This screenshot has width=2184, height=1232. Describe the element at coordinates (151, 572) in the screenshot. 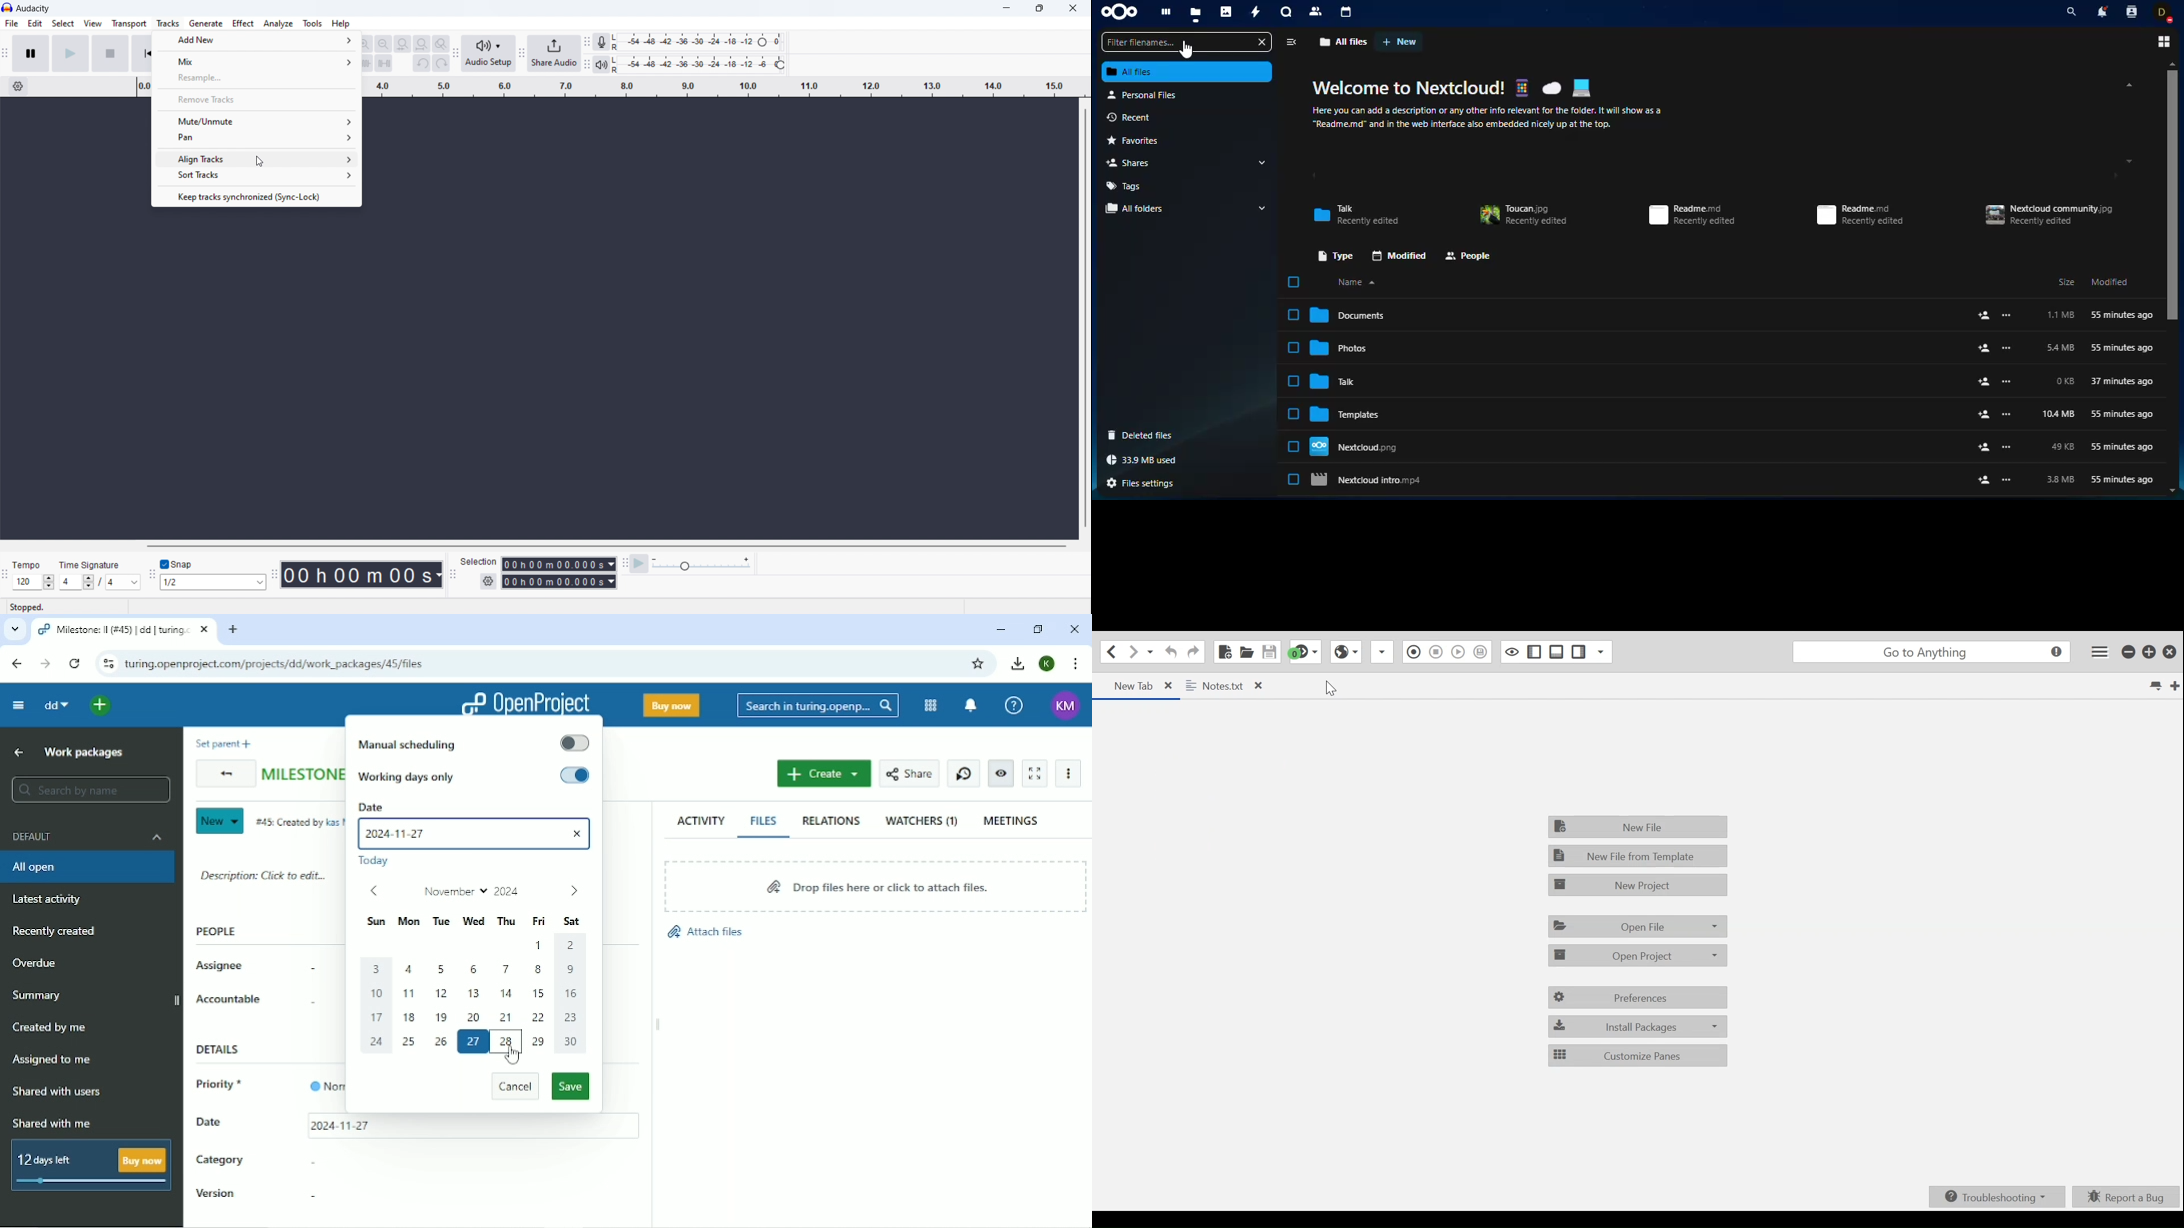

I see `snapping toolbar` at that location.